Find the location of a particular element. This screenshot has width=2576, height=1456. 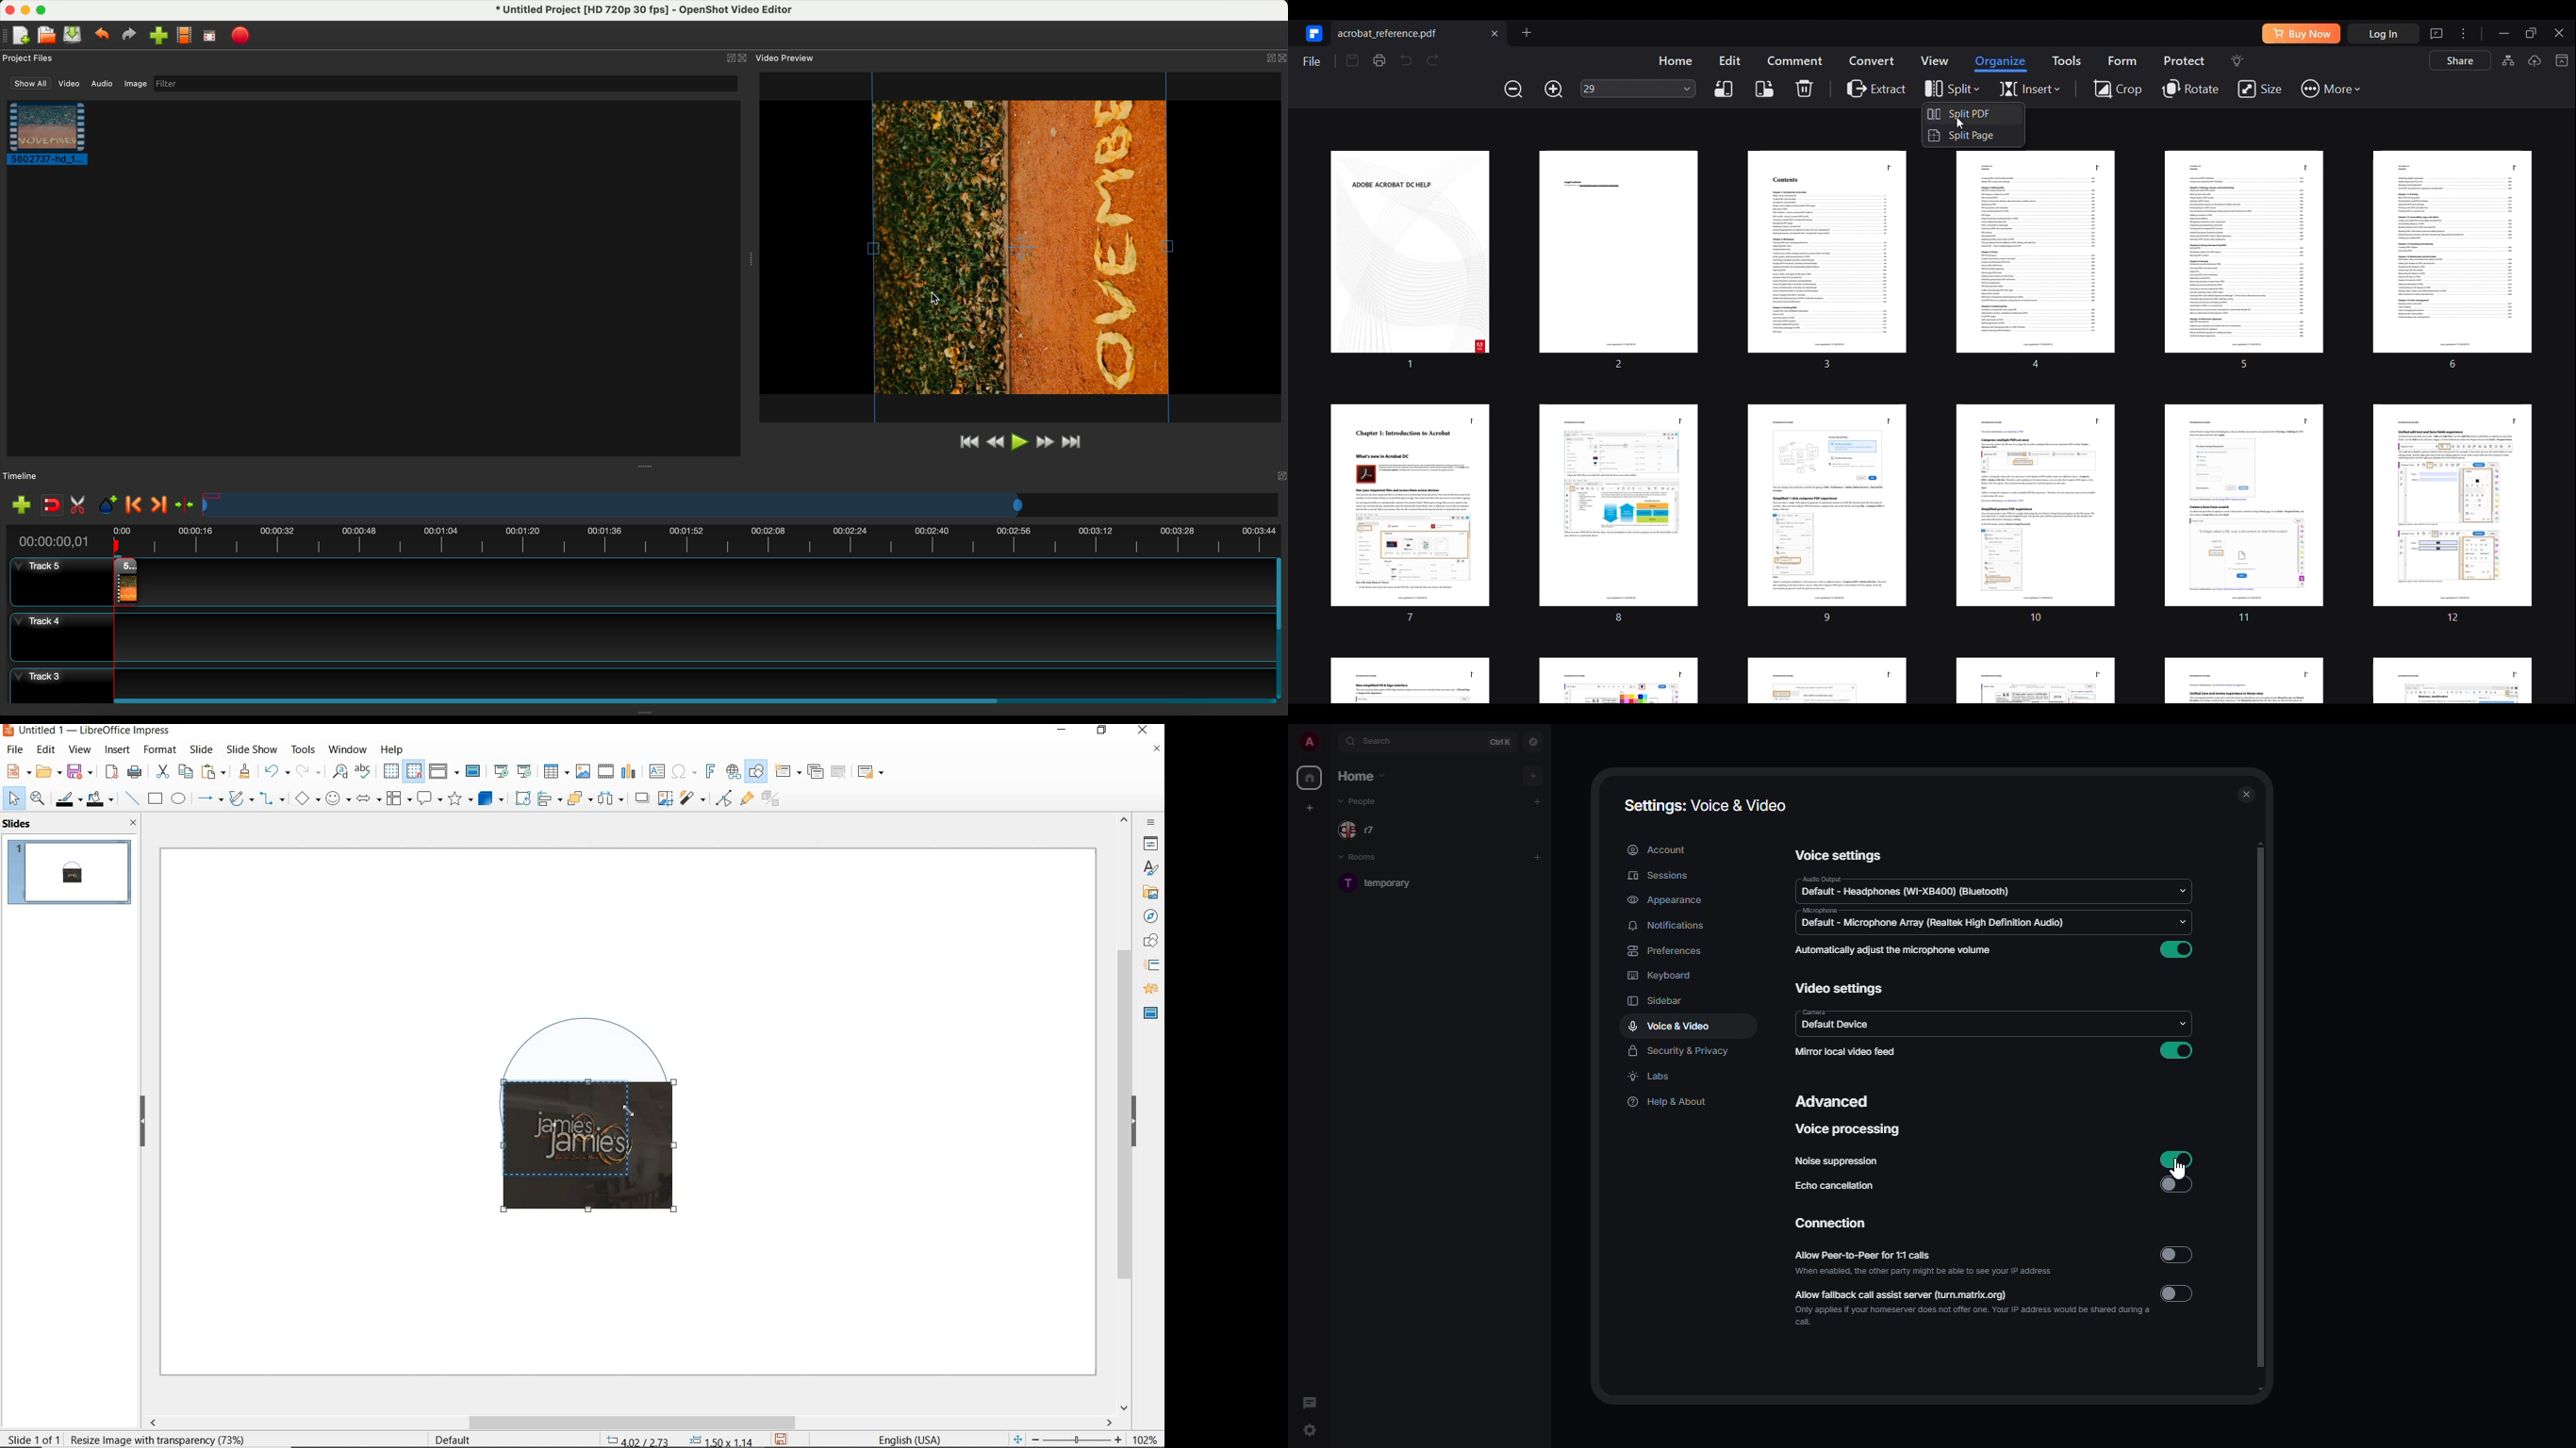

next marker is located at coordinates (163, 502).